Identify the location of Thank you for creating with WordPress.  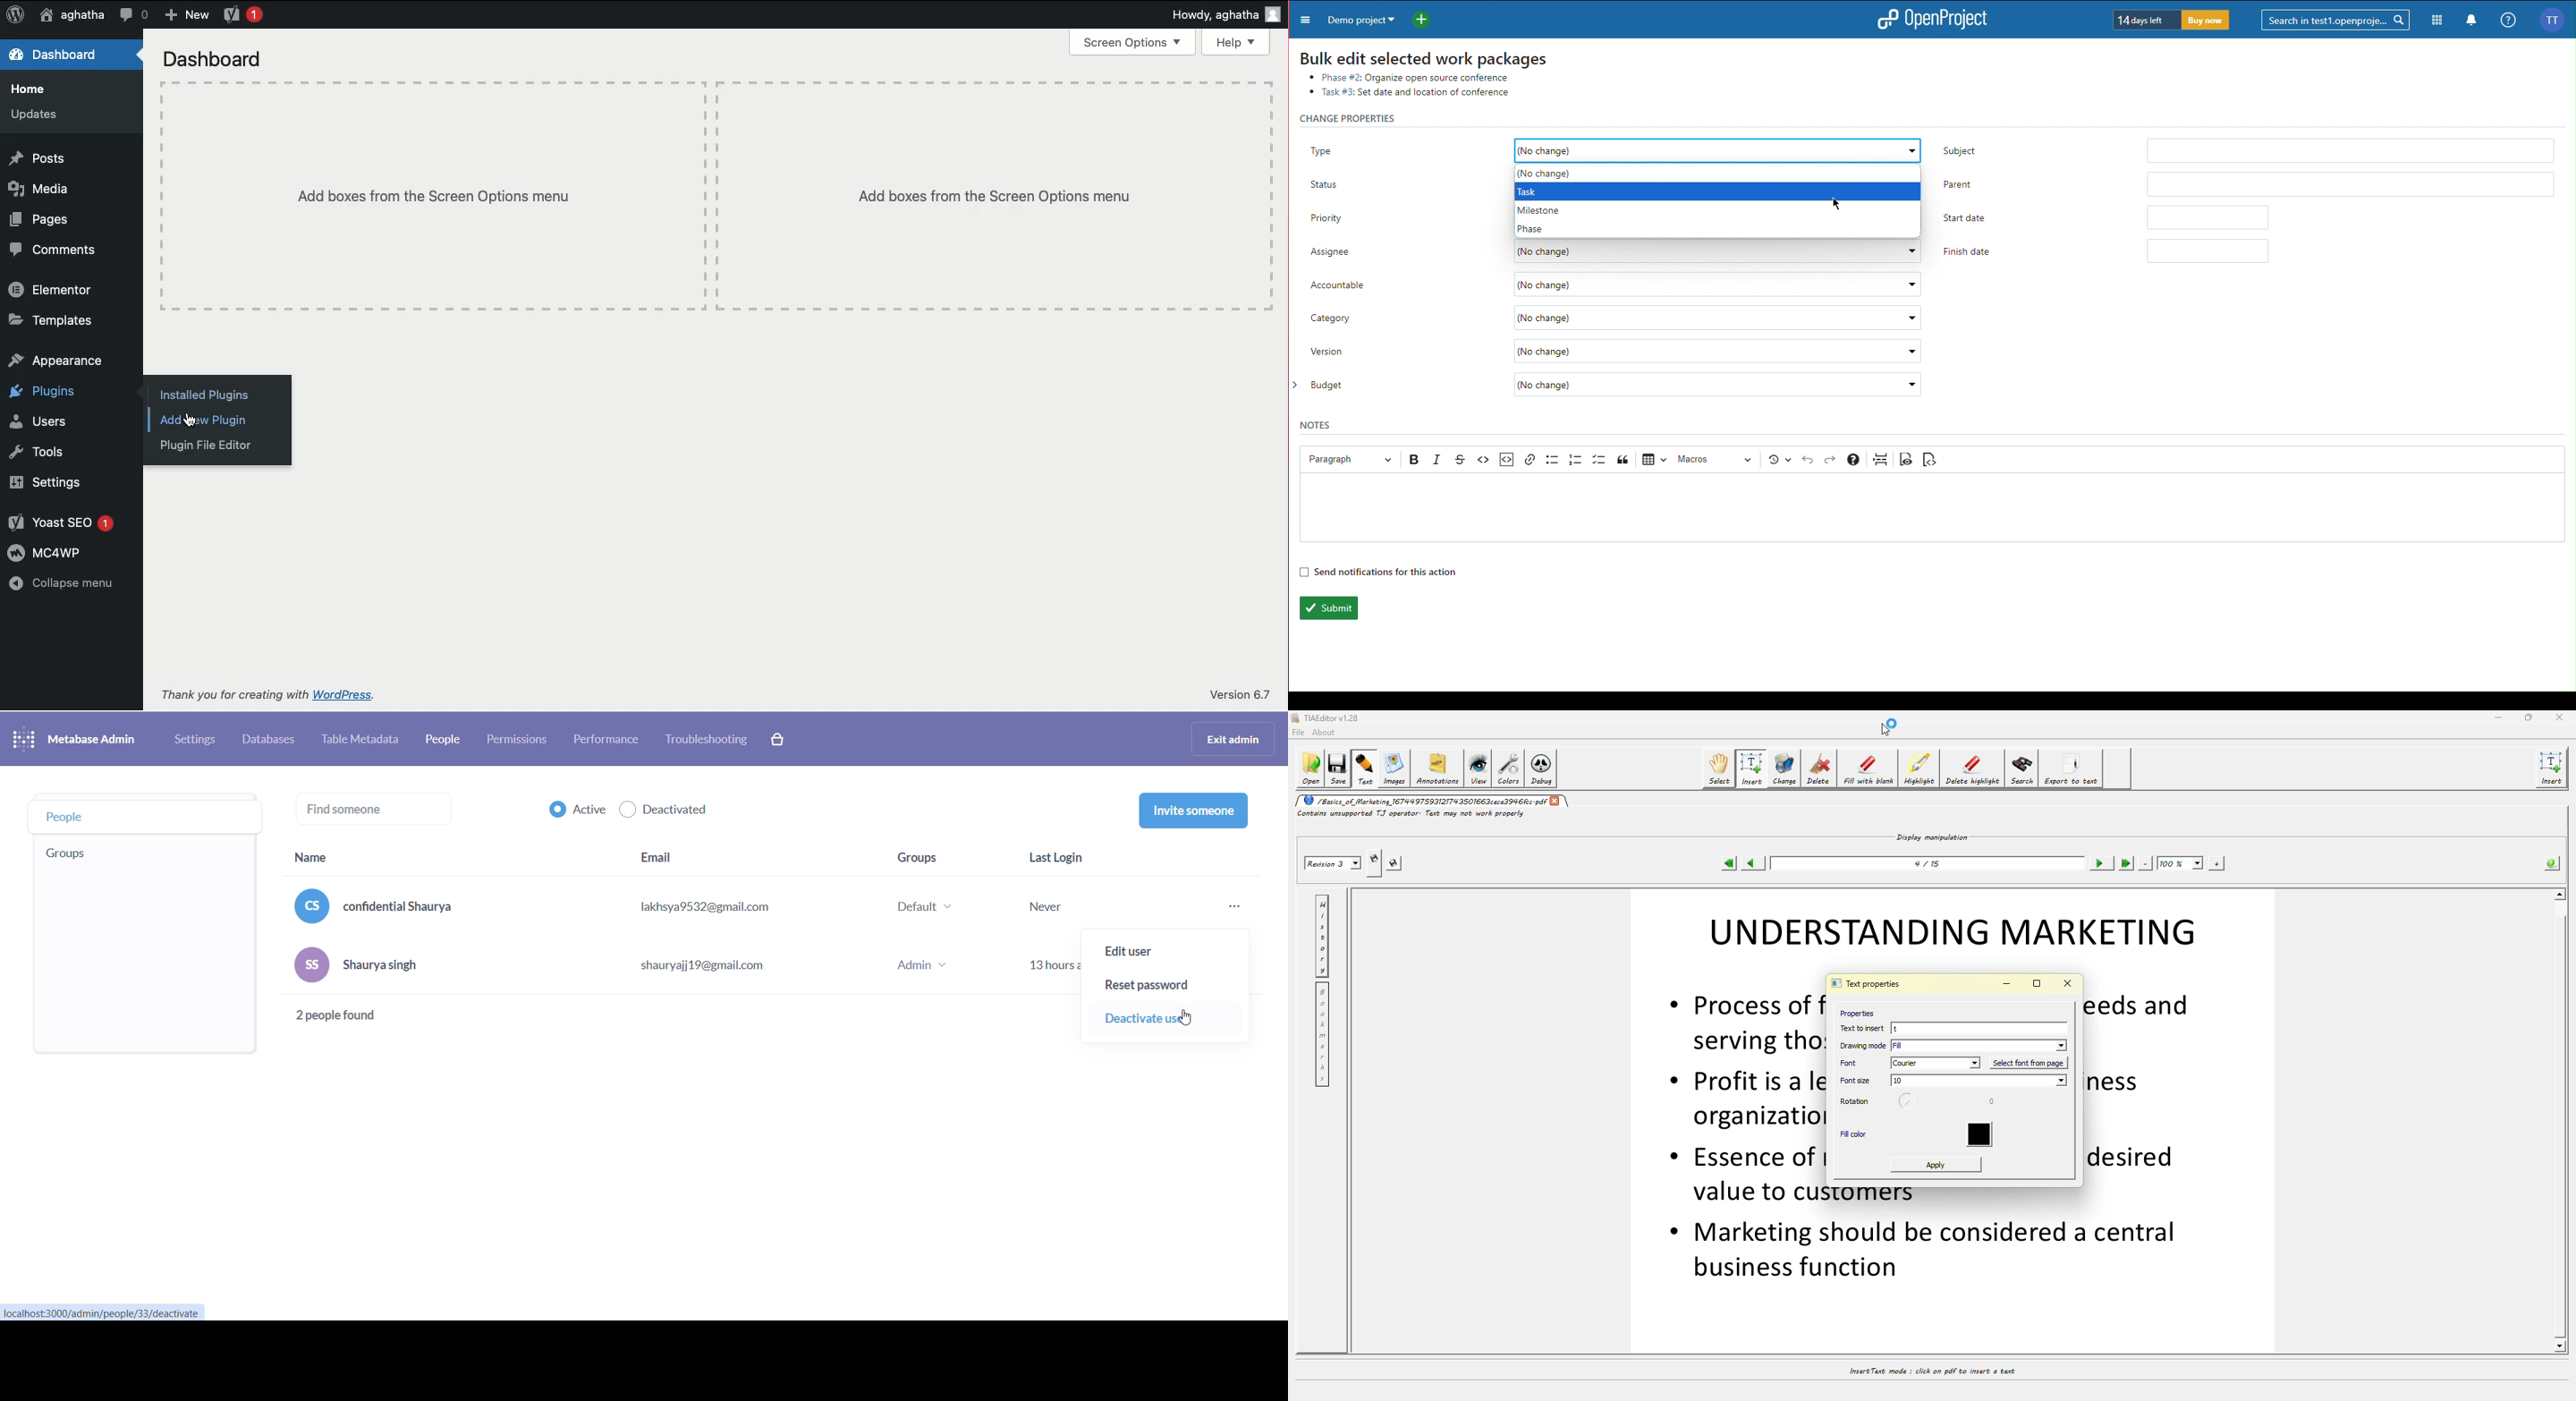
(267, 694).